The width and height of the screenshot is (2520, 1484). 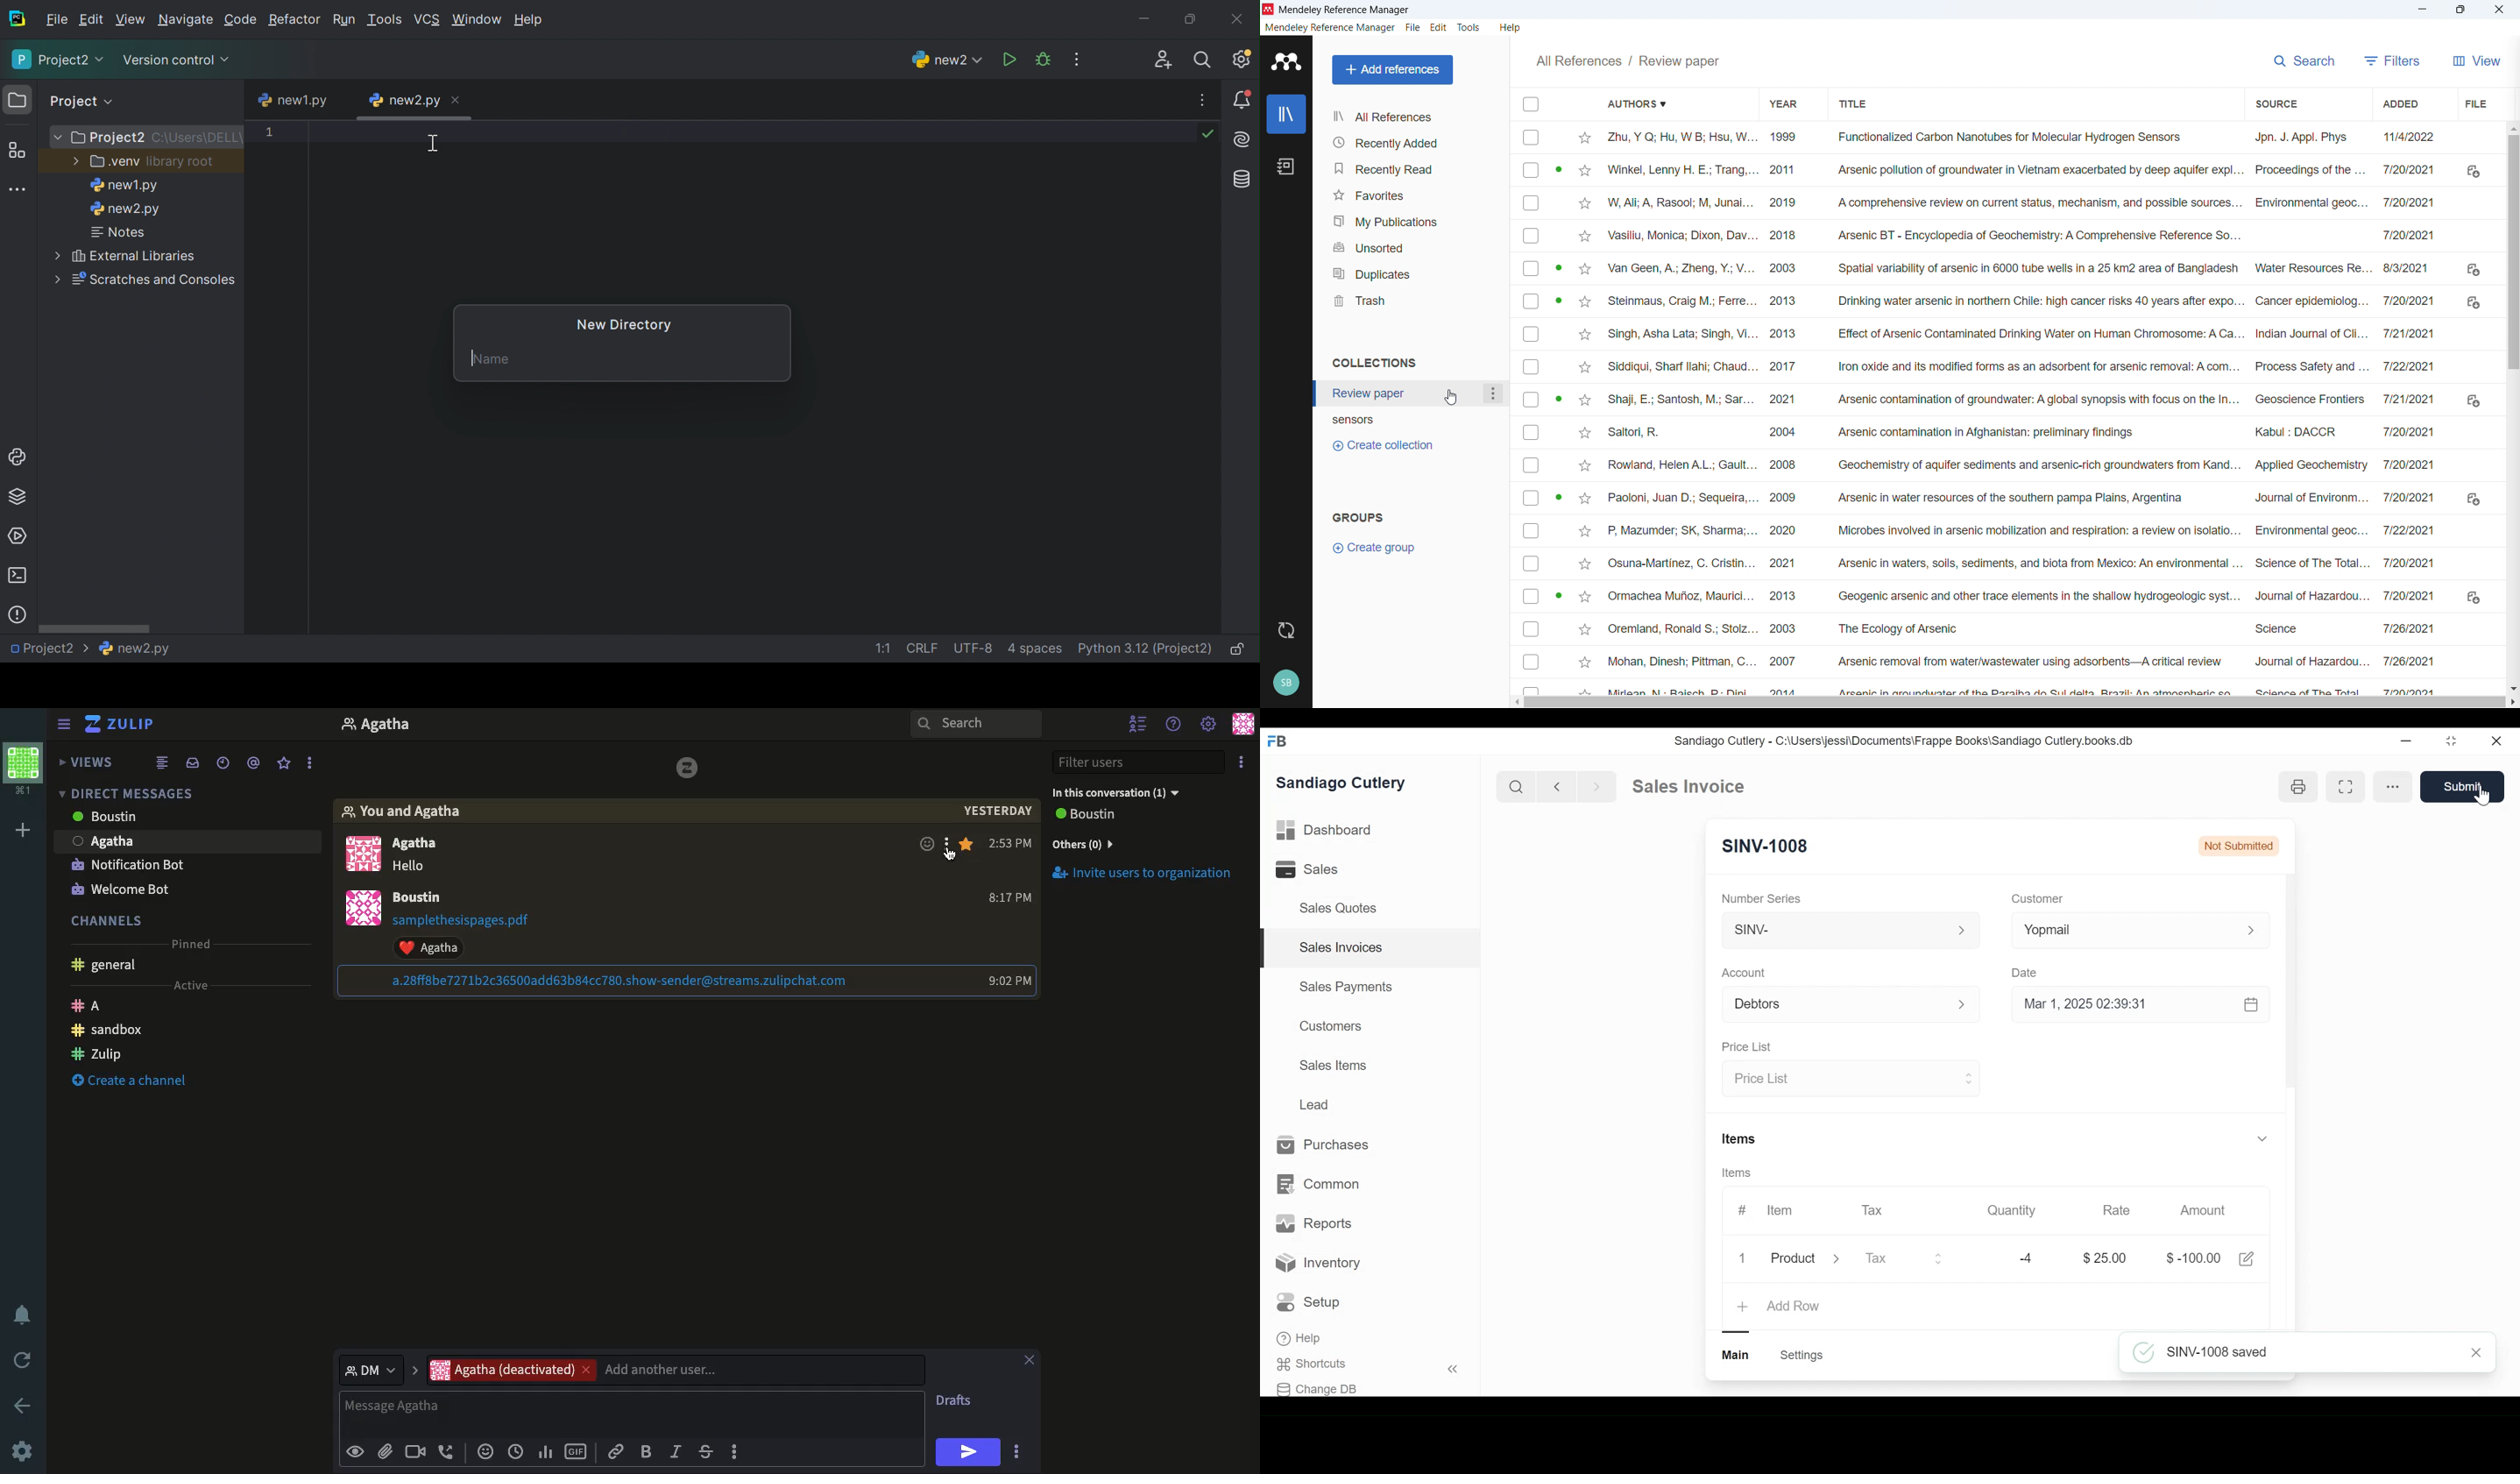 I want to click on Authors of individual entries , so click(x=1679, y=412).